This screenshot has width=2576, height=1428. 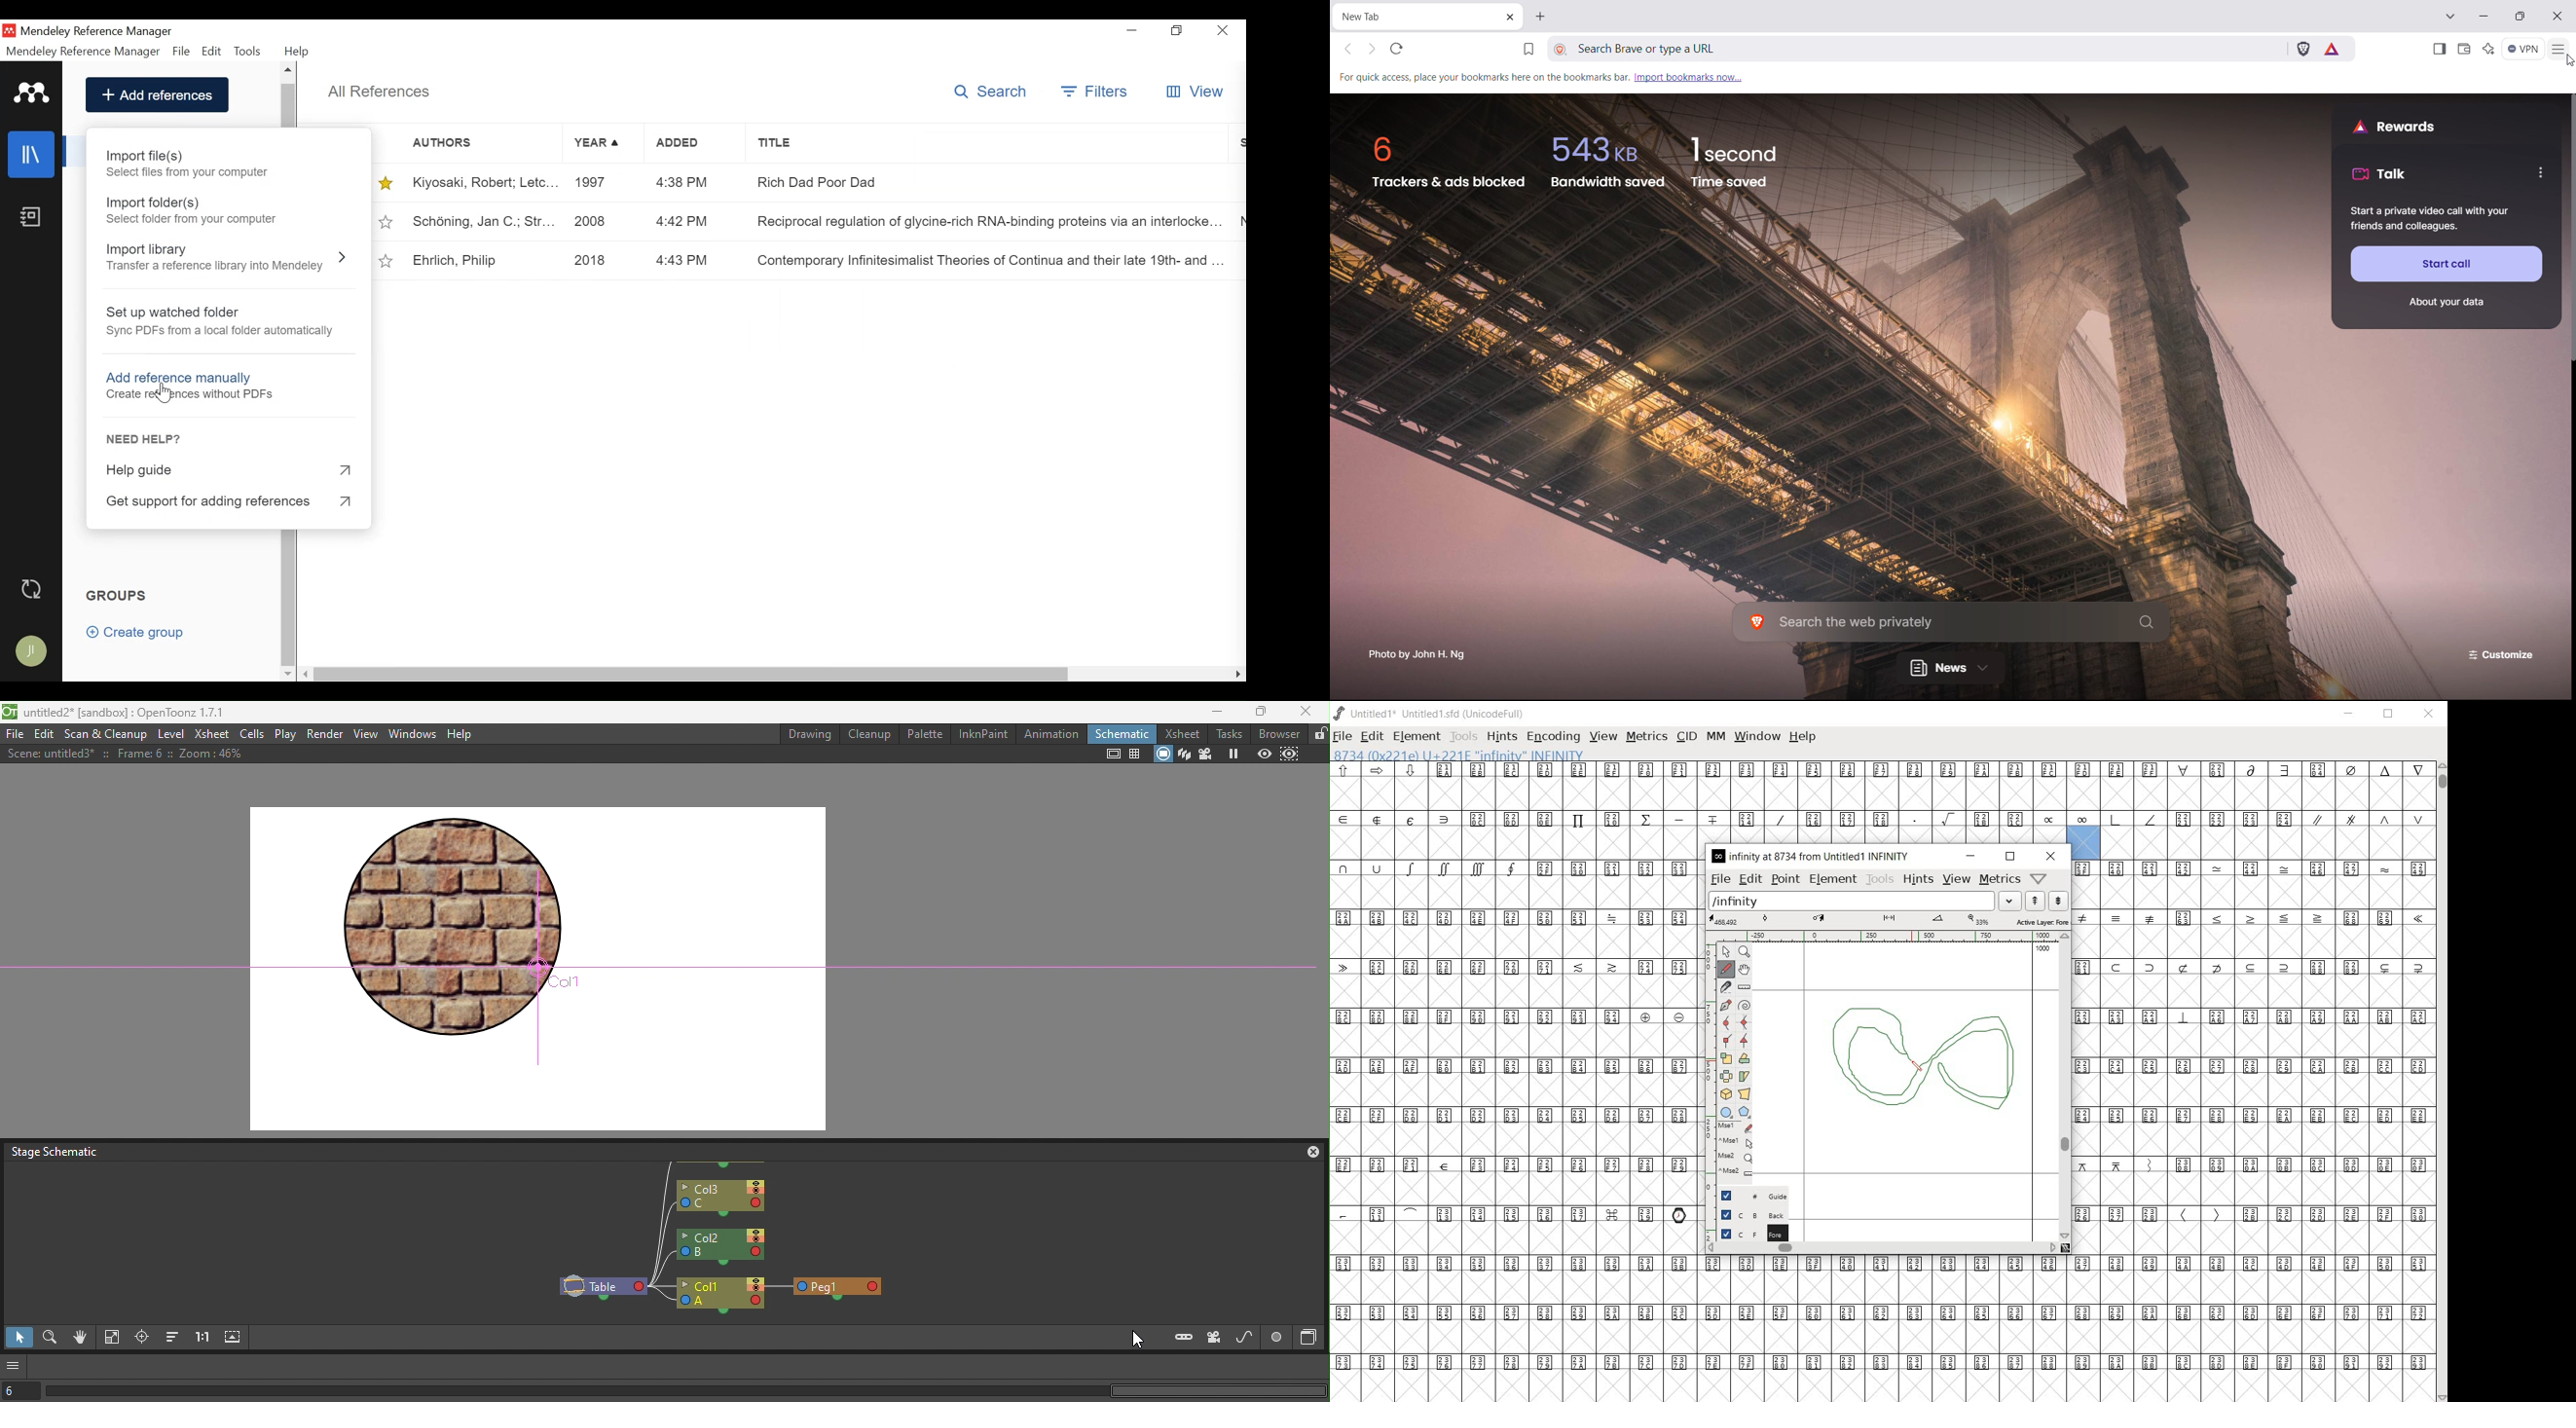 What do you see at coordinates (1736, 181) in the screenshot?
I see `time saved` at bounding box center [1736, 181].